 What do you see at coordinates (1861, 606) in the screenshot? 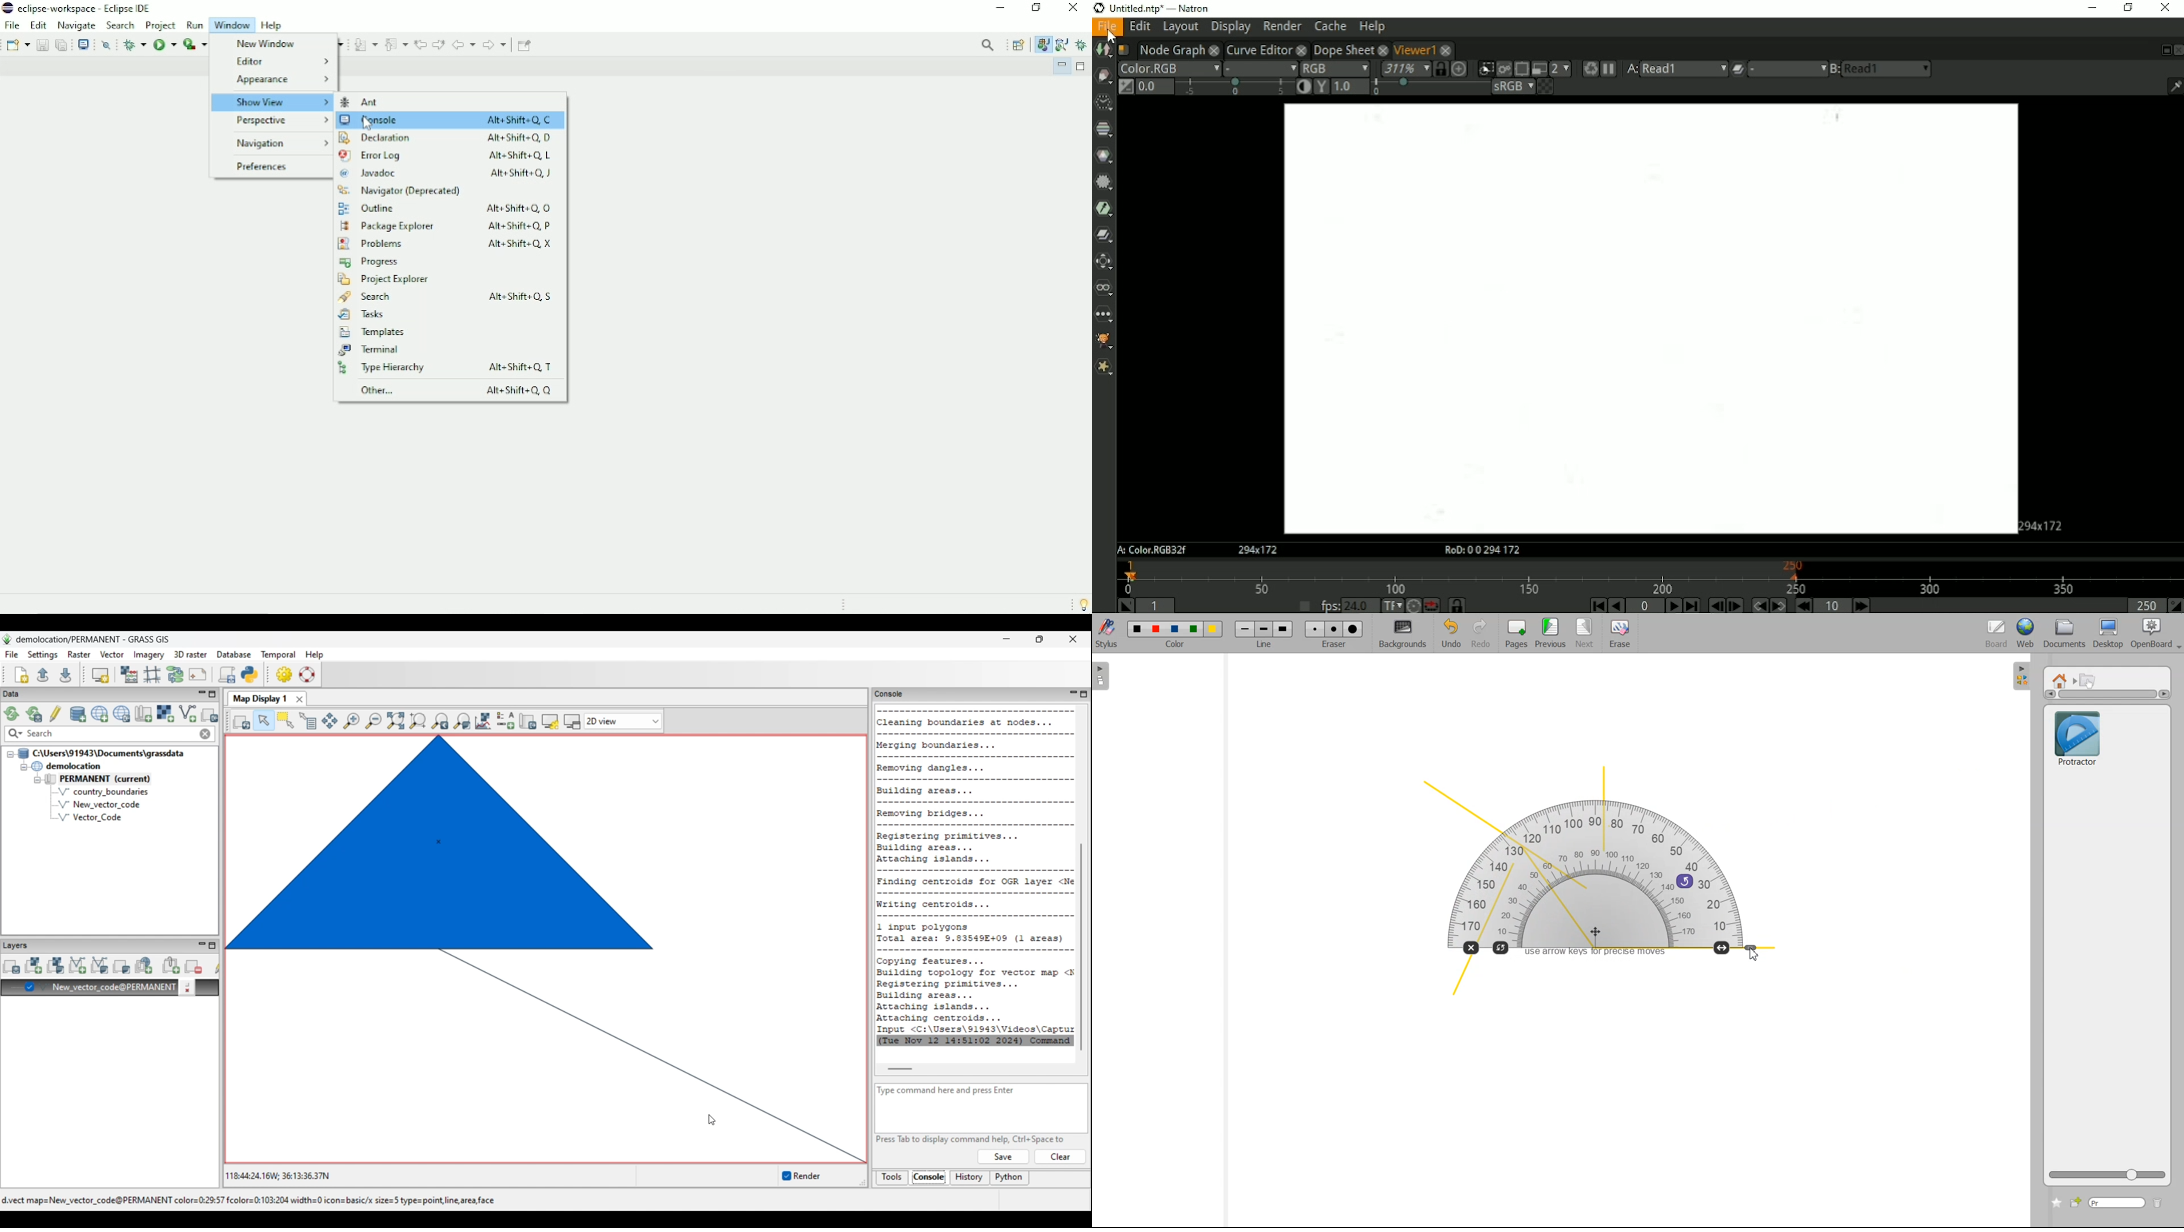
I see `Next increment` at bounding box center [1861, 606].